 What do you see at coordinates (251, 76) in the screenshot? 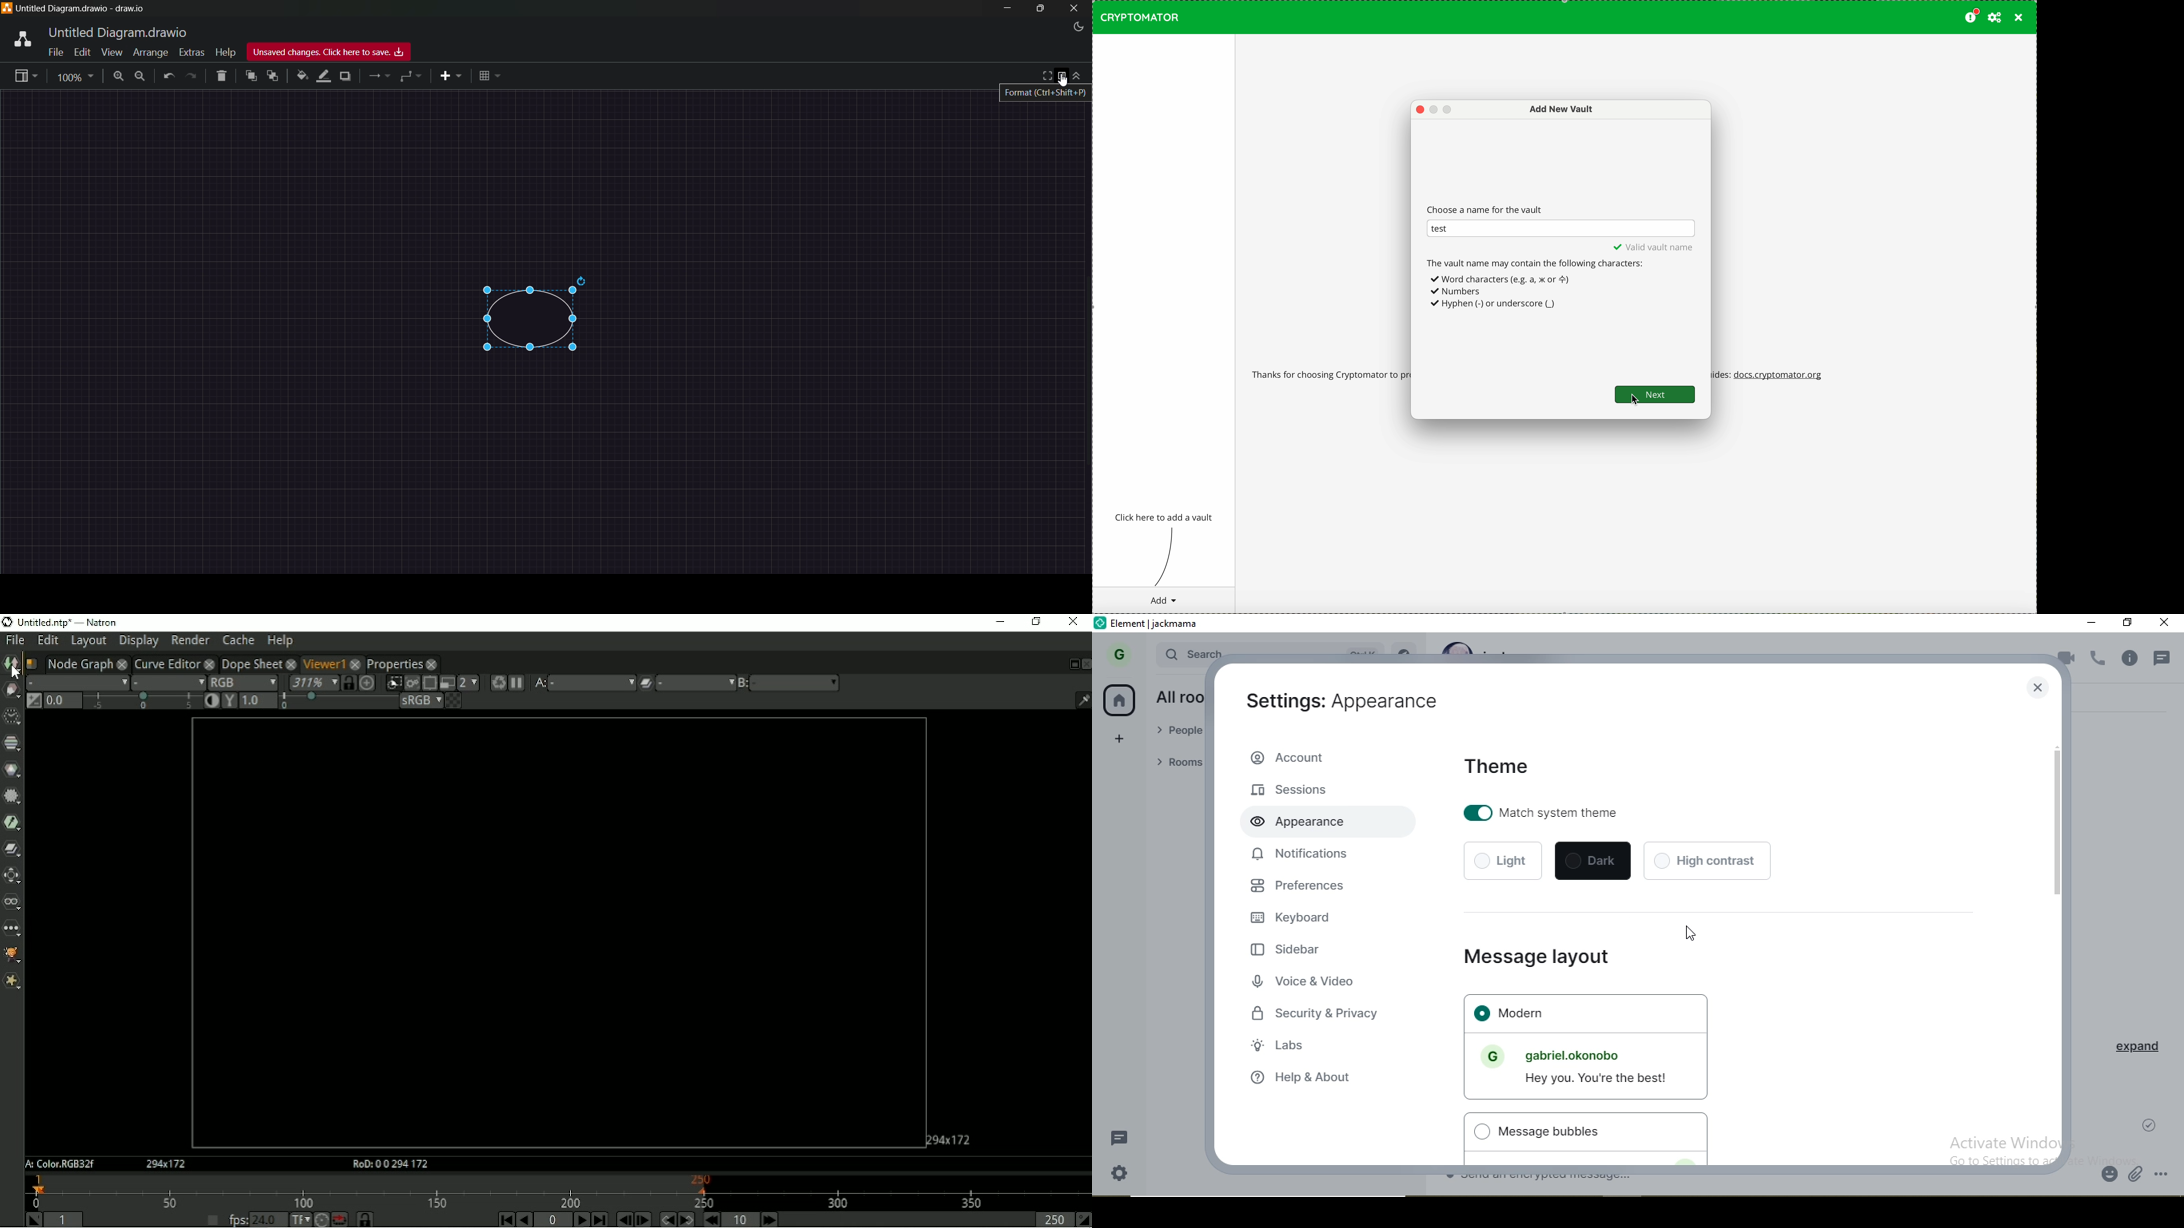
I see `to front` at bounding box center [251, 76].